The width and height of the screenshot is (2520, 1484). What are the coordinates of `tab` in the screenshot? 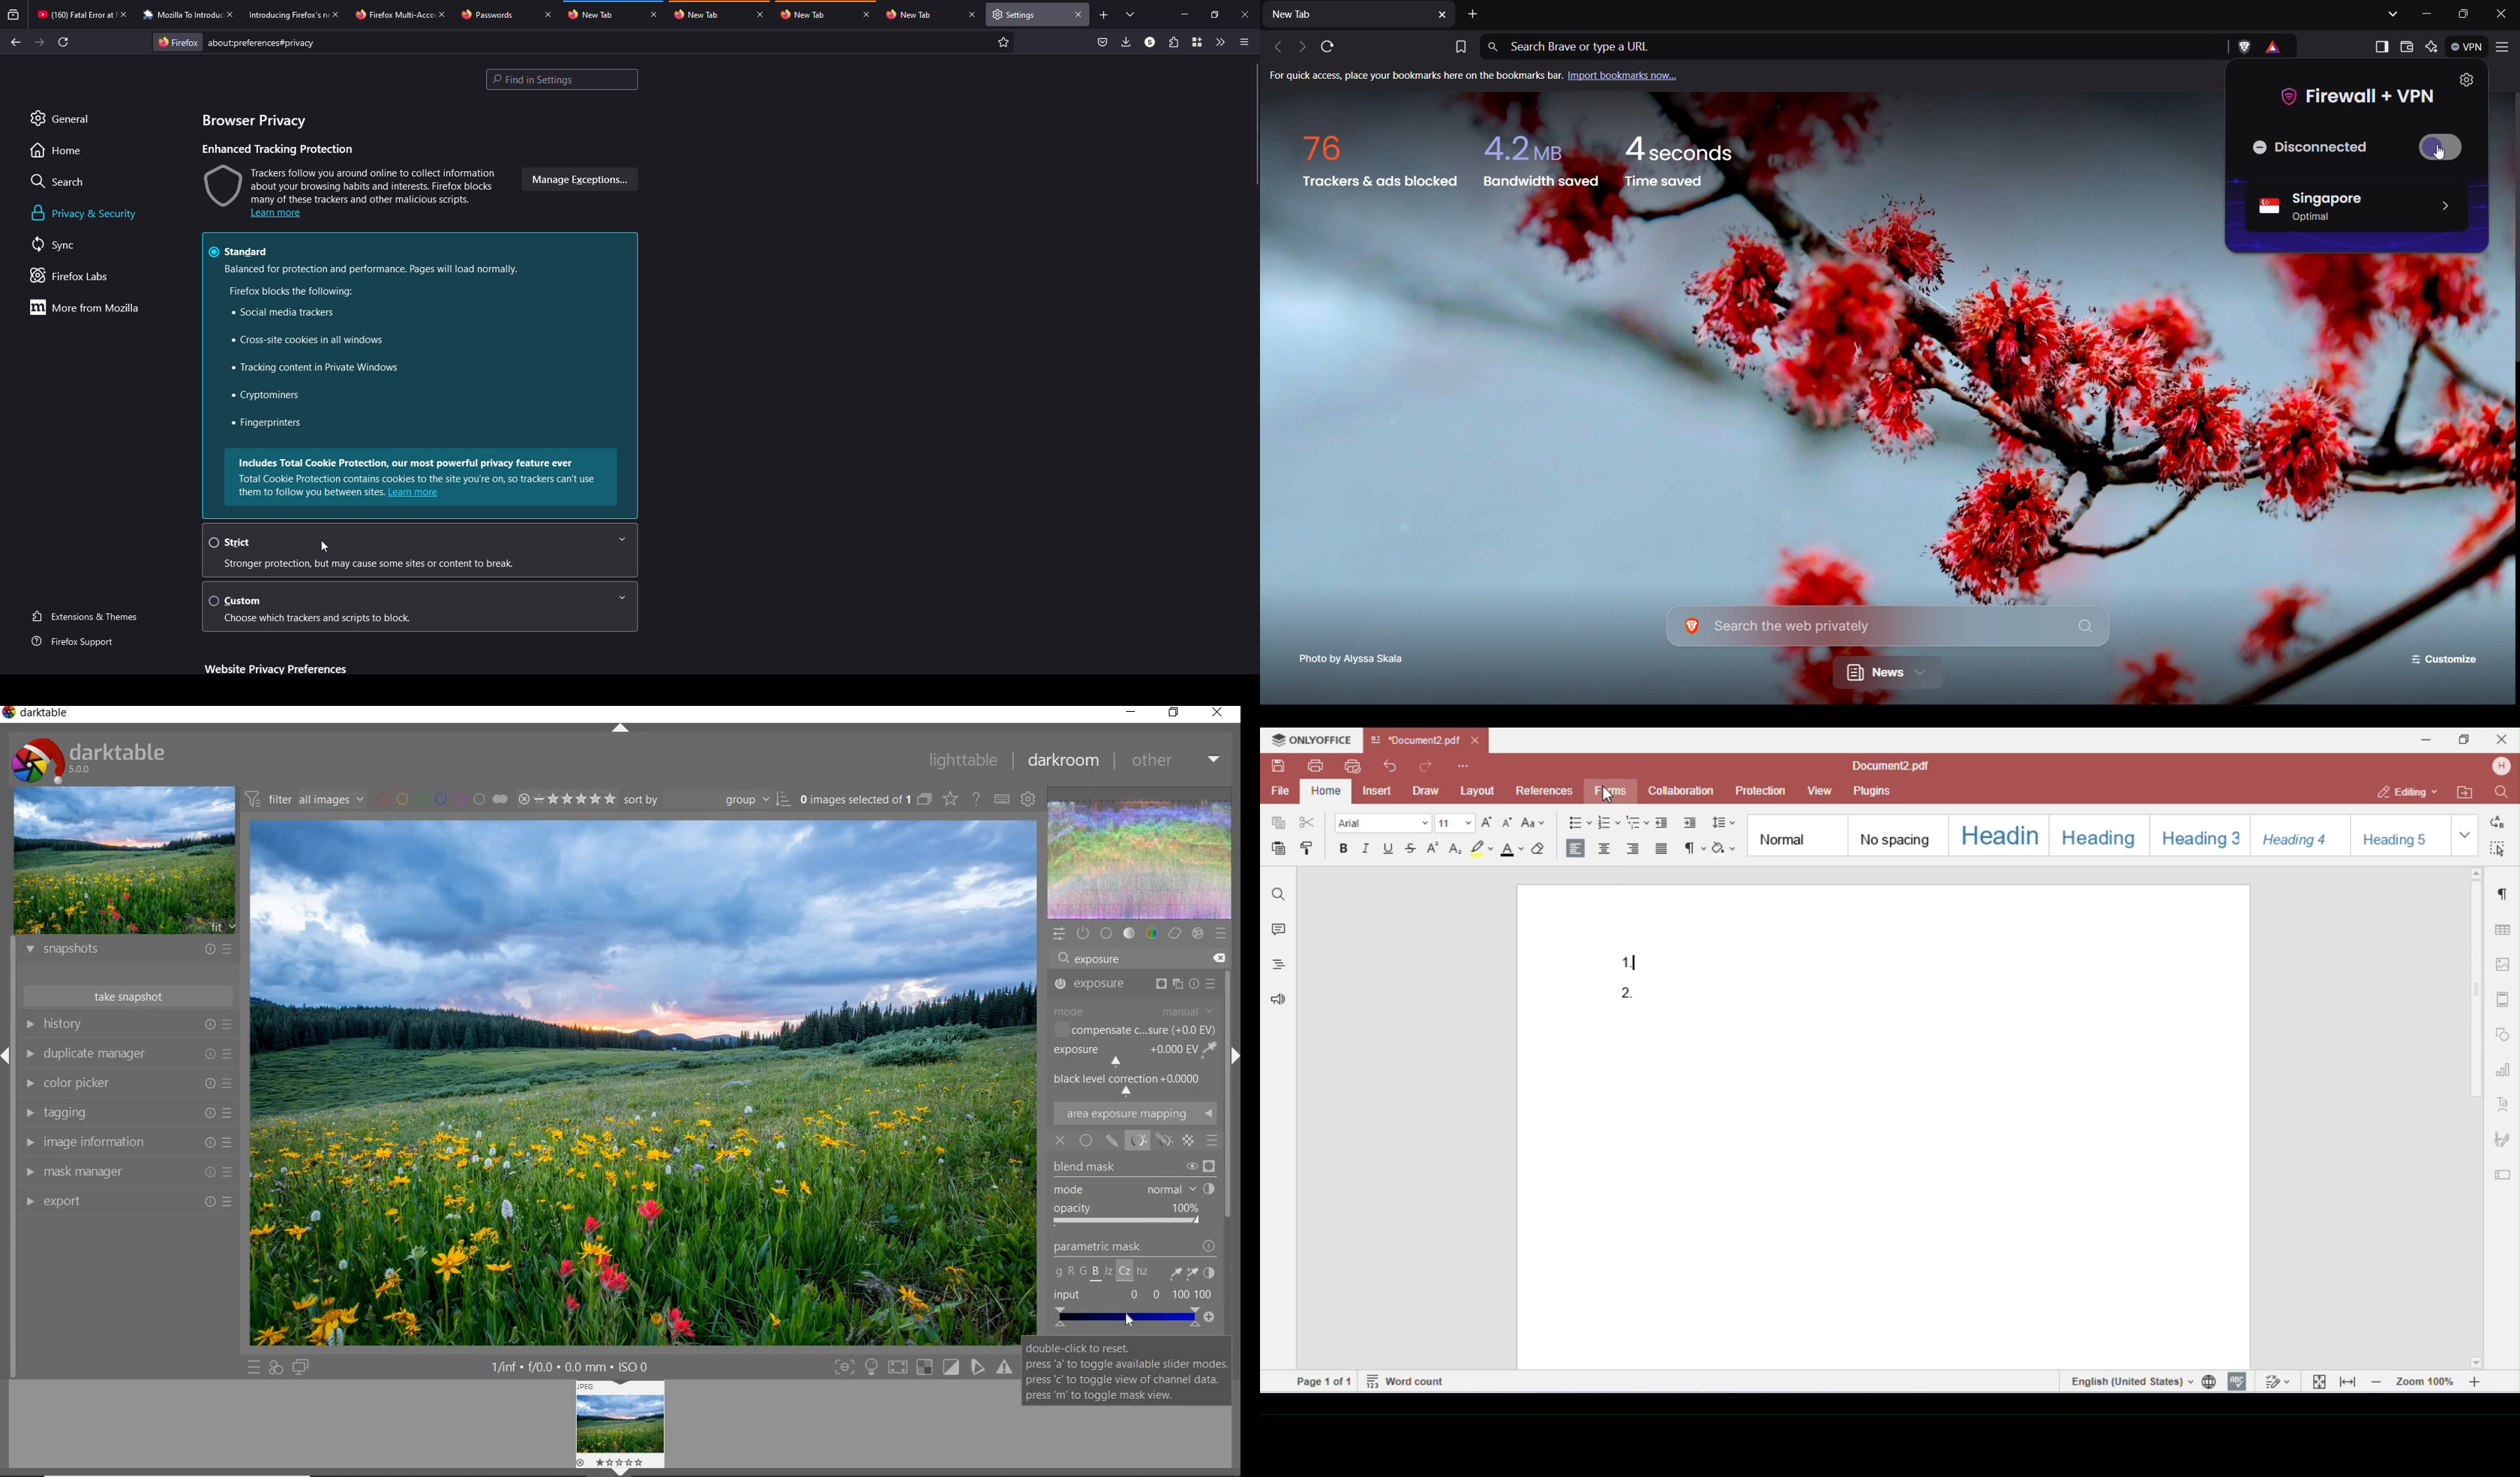 It's located at (182, 15).